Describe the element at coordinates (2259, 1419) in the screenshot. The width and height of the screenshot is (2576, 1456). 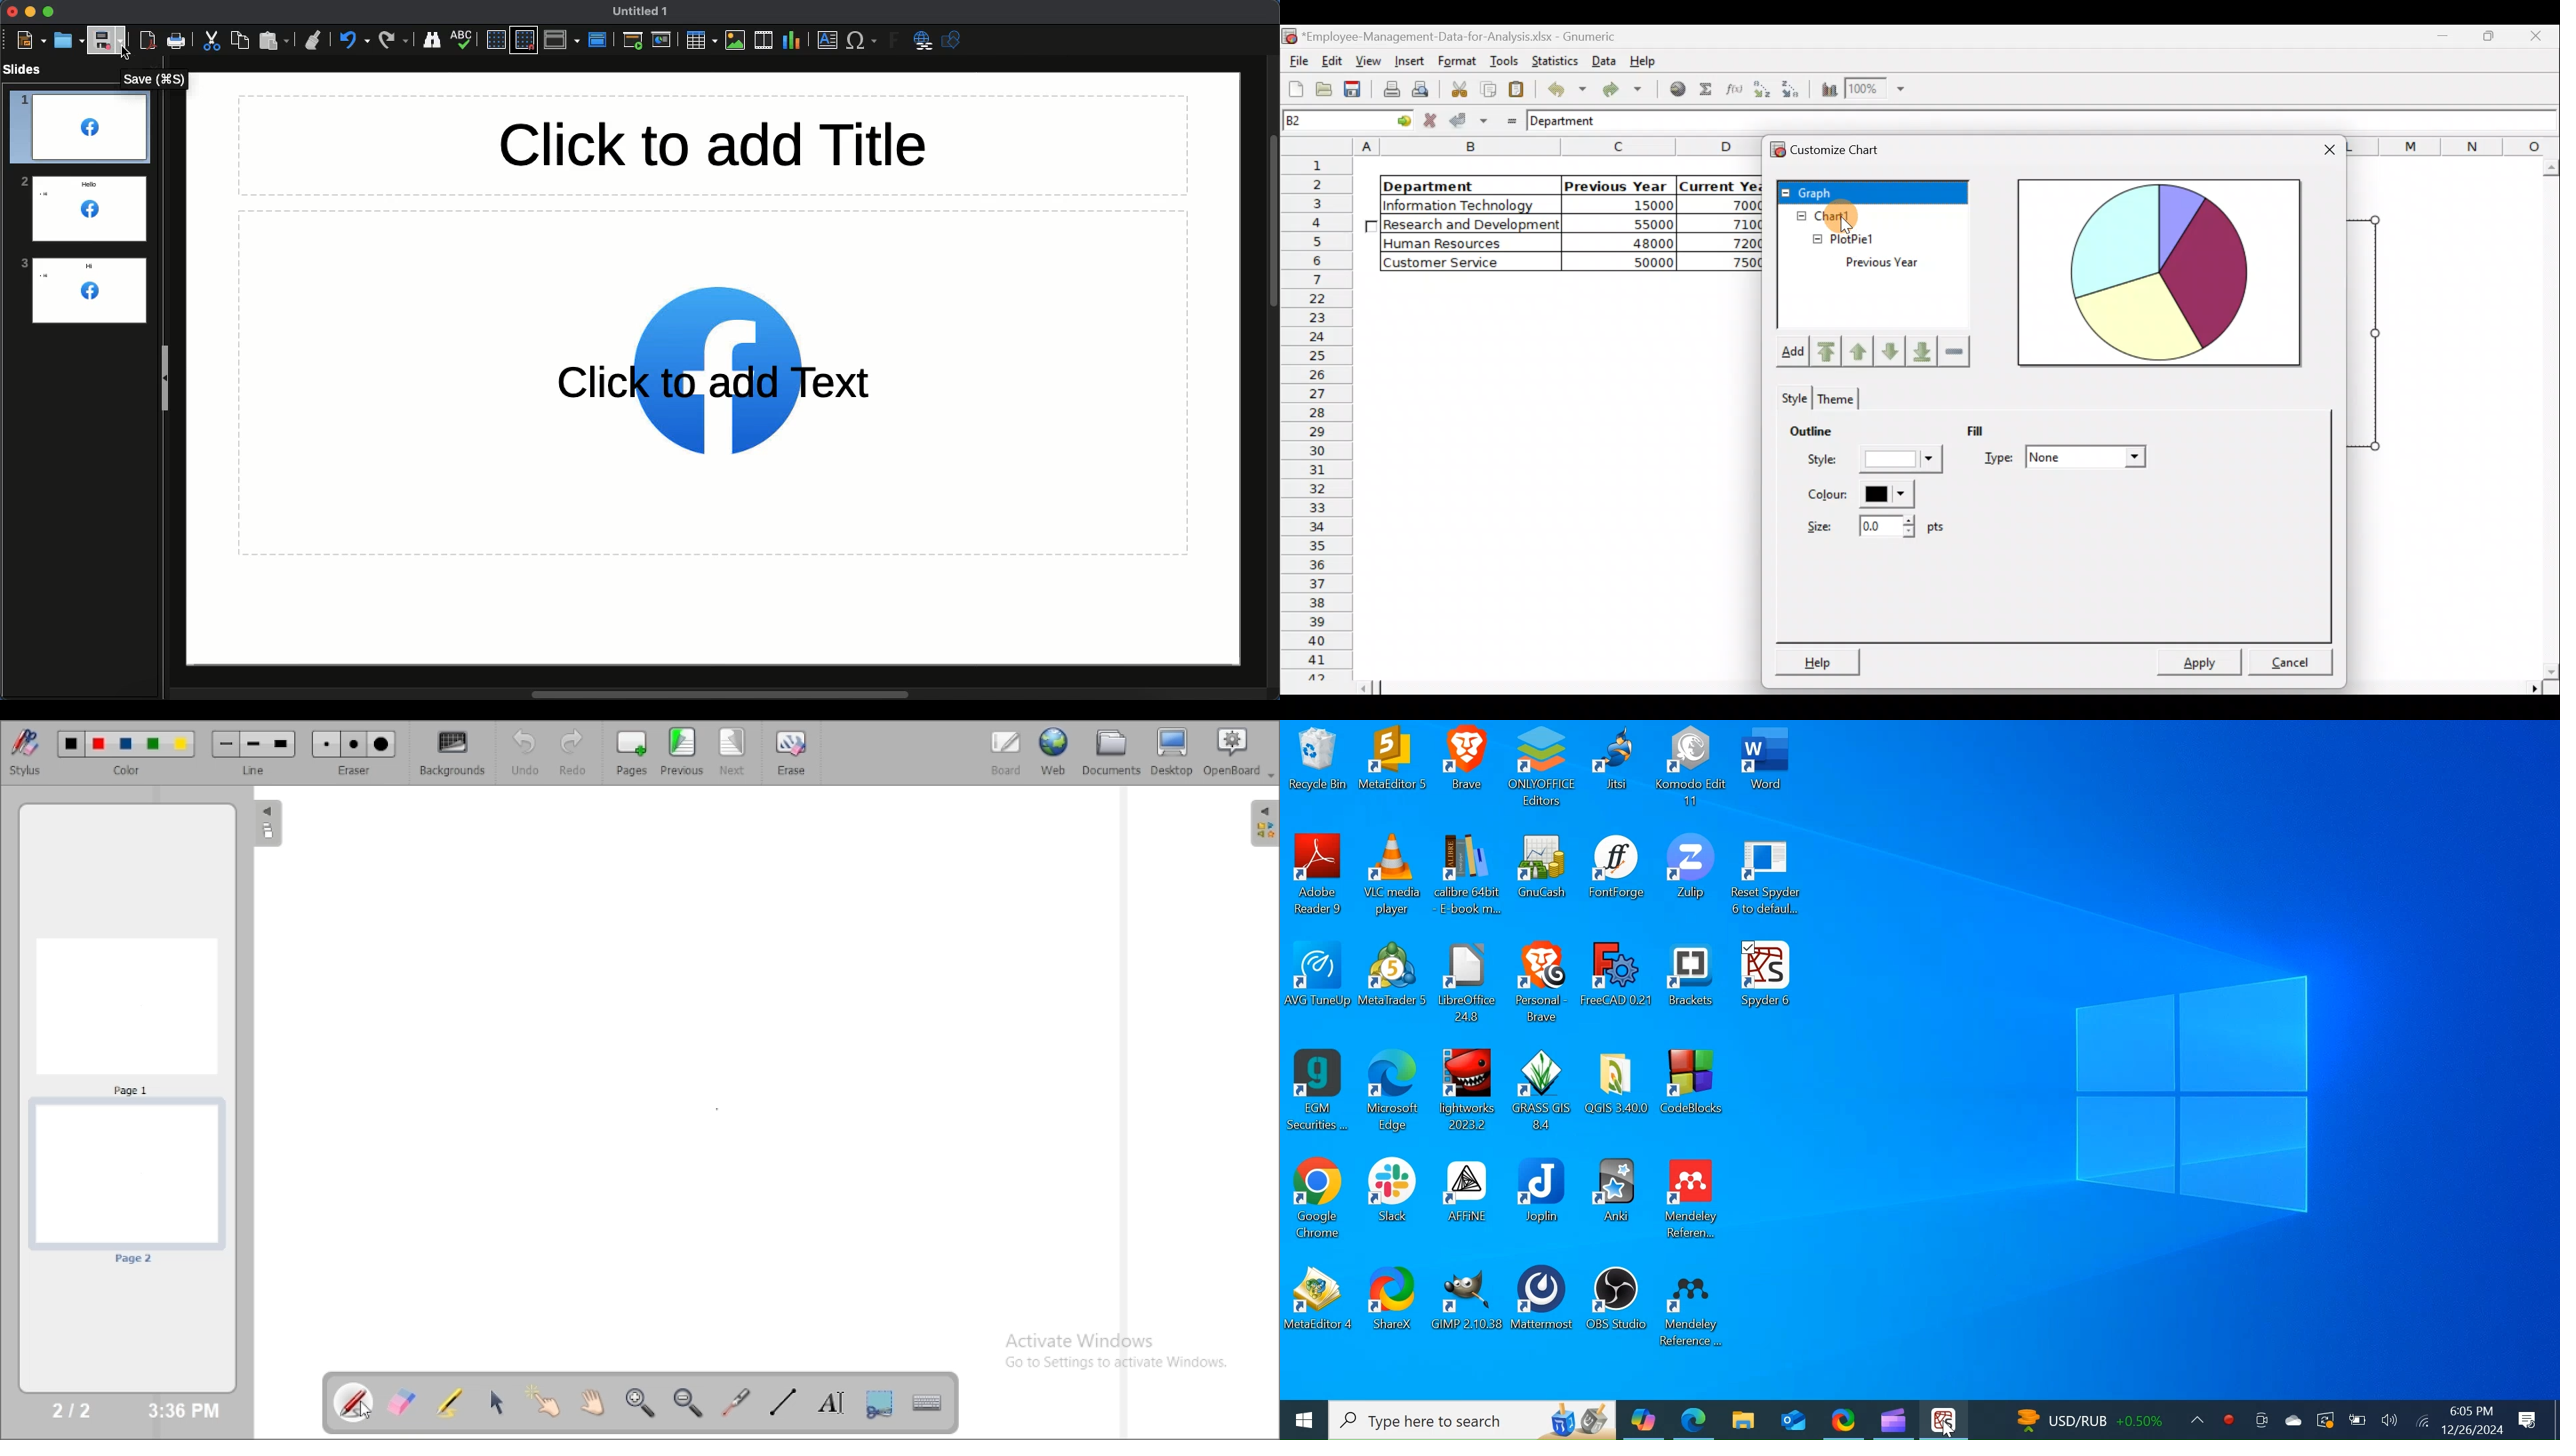
I see `Meet Now` at that location.